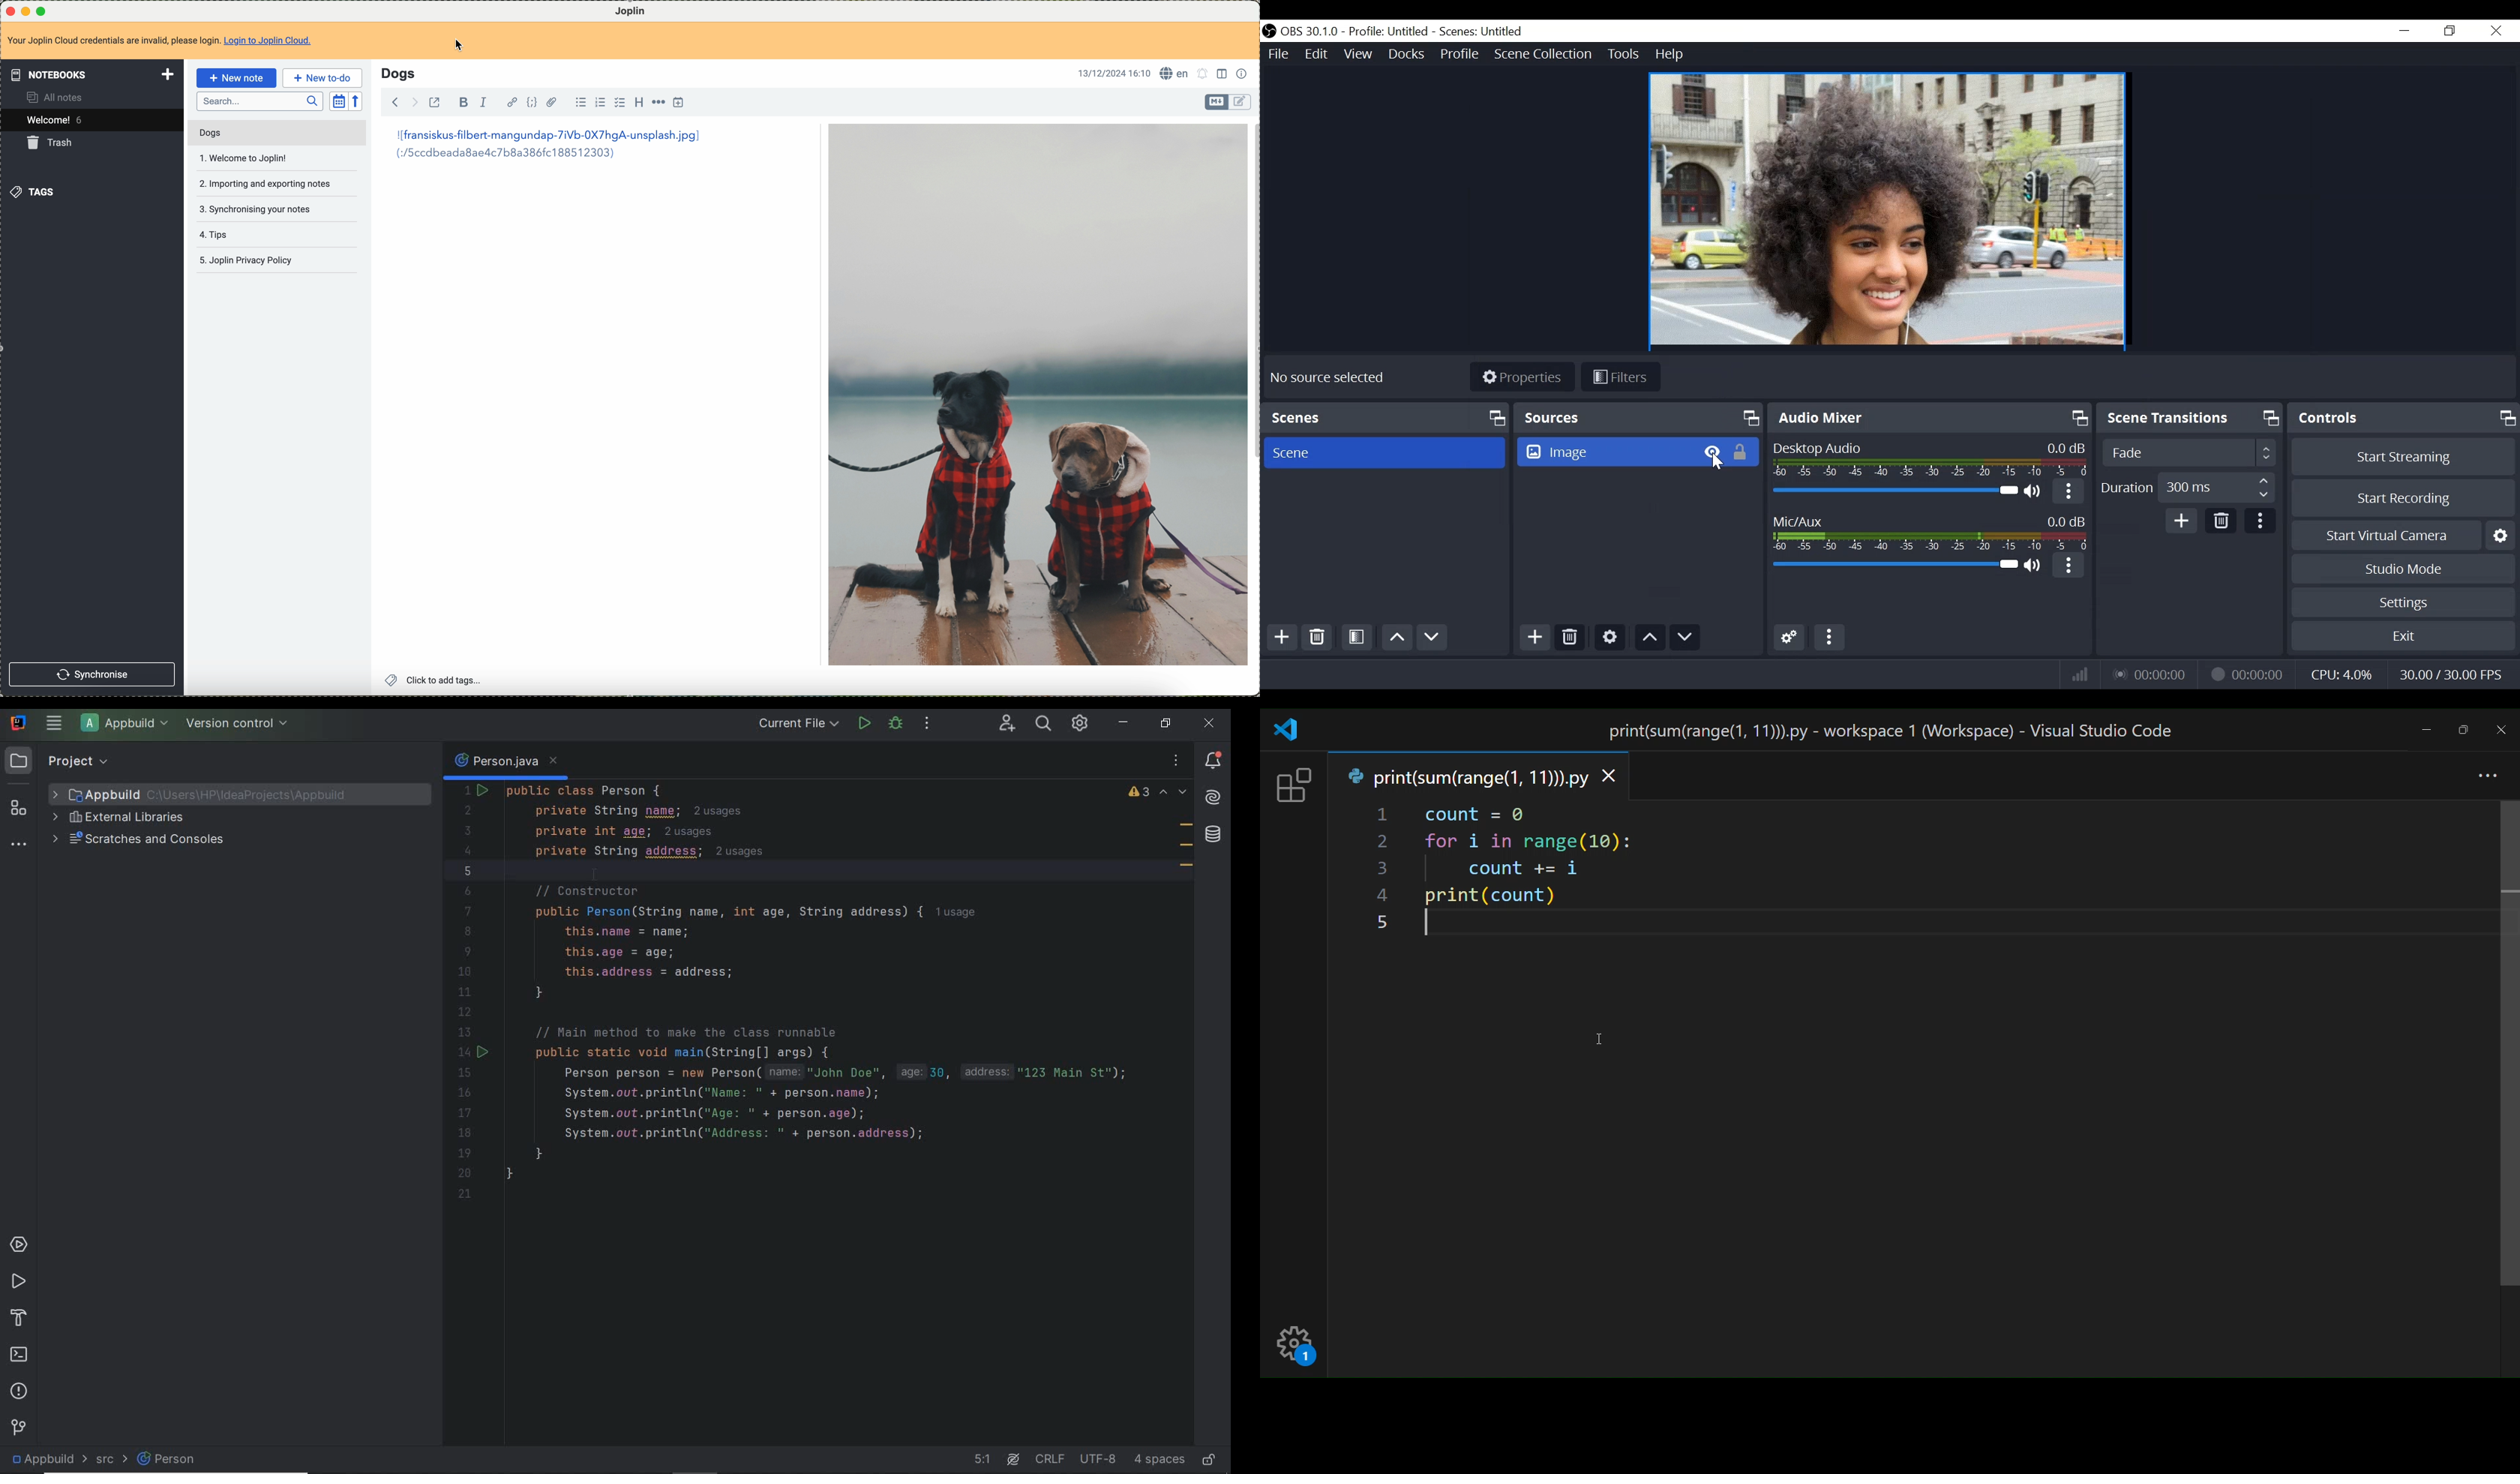 Image resolution: width=2520 pixels, height=1484 pixels. I want to click on language, so click(1175, 73).